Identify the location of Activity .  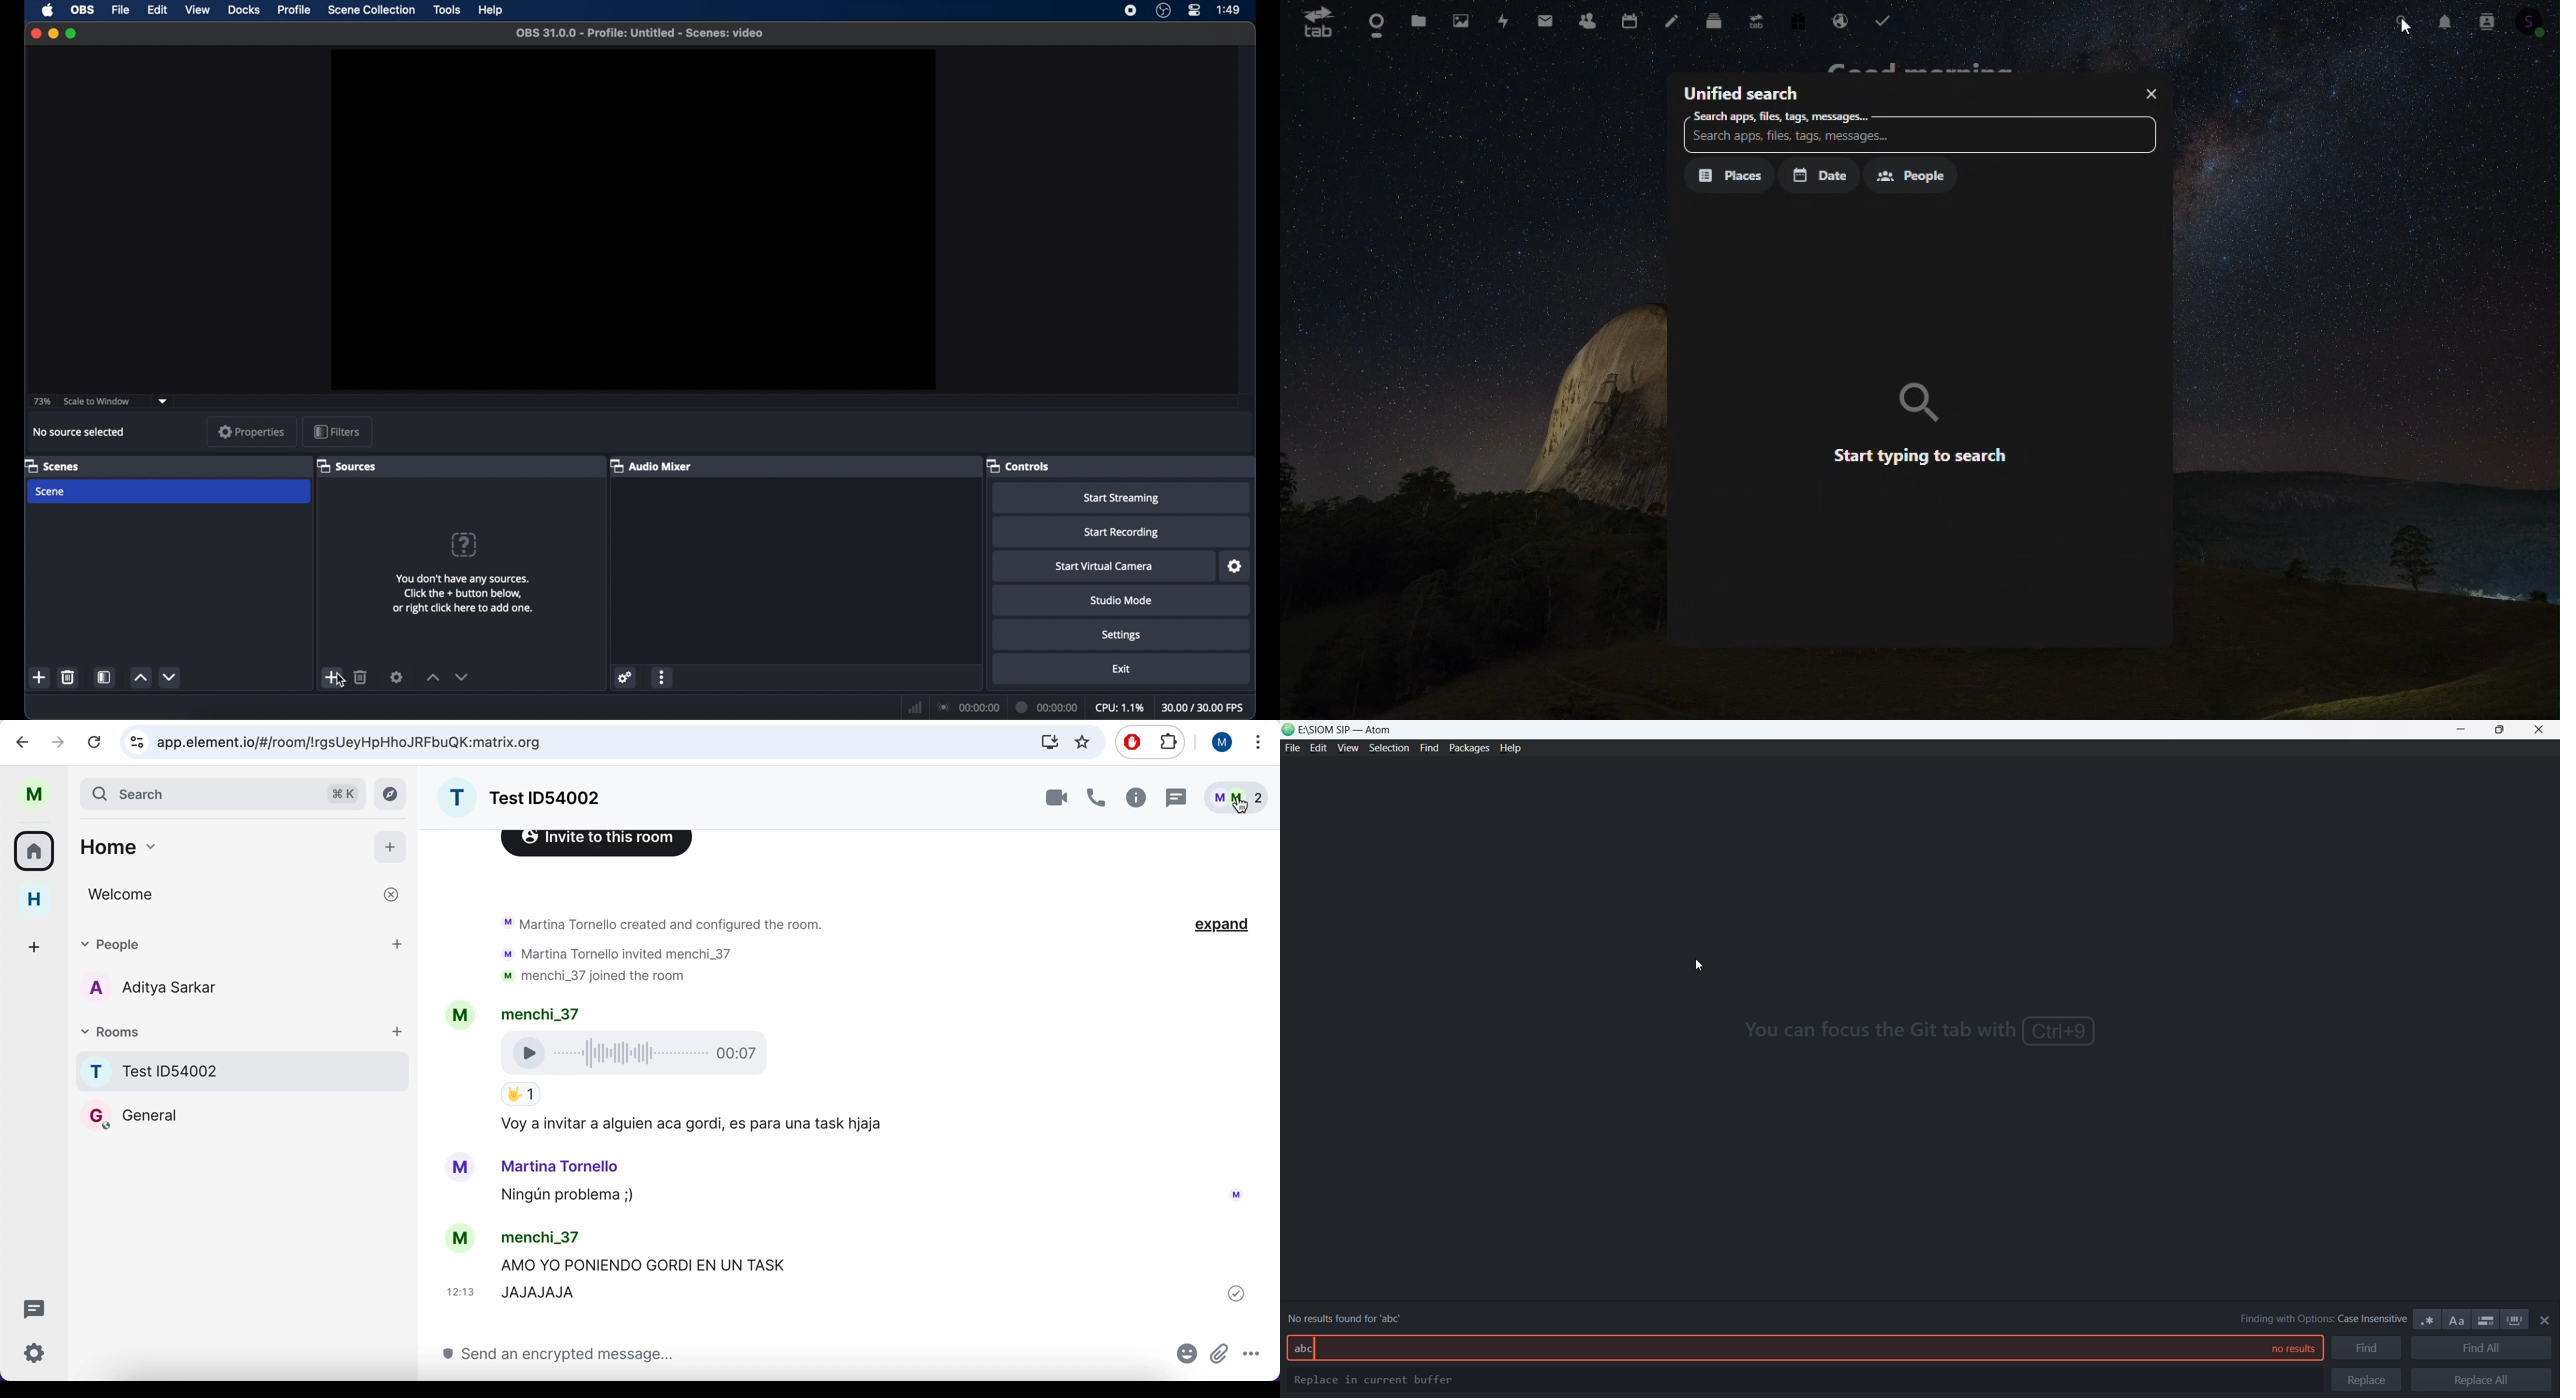
(1505, 22).